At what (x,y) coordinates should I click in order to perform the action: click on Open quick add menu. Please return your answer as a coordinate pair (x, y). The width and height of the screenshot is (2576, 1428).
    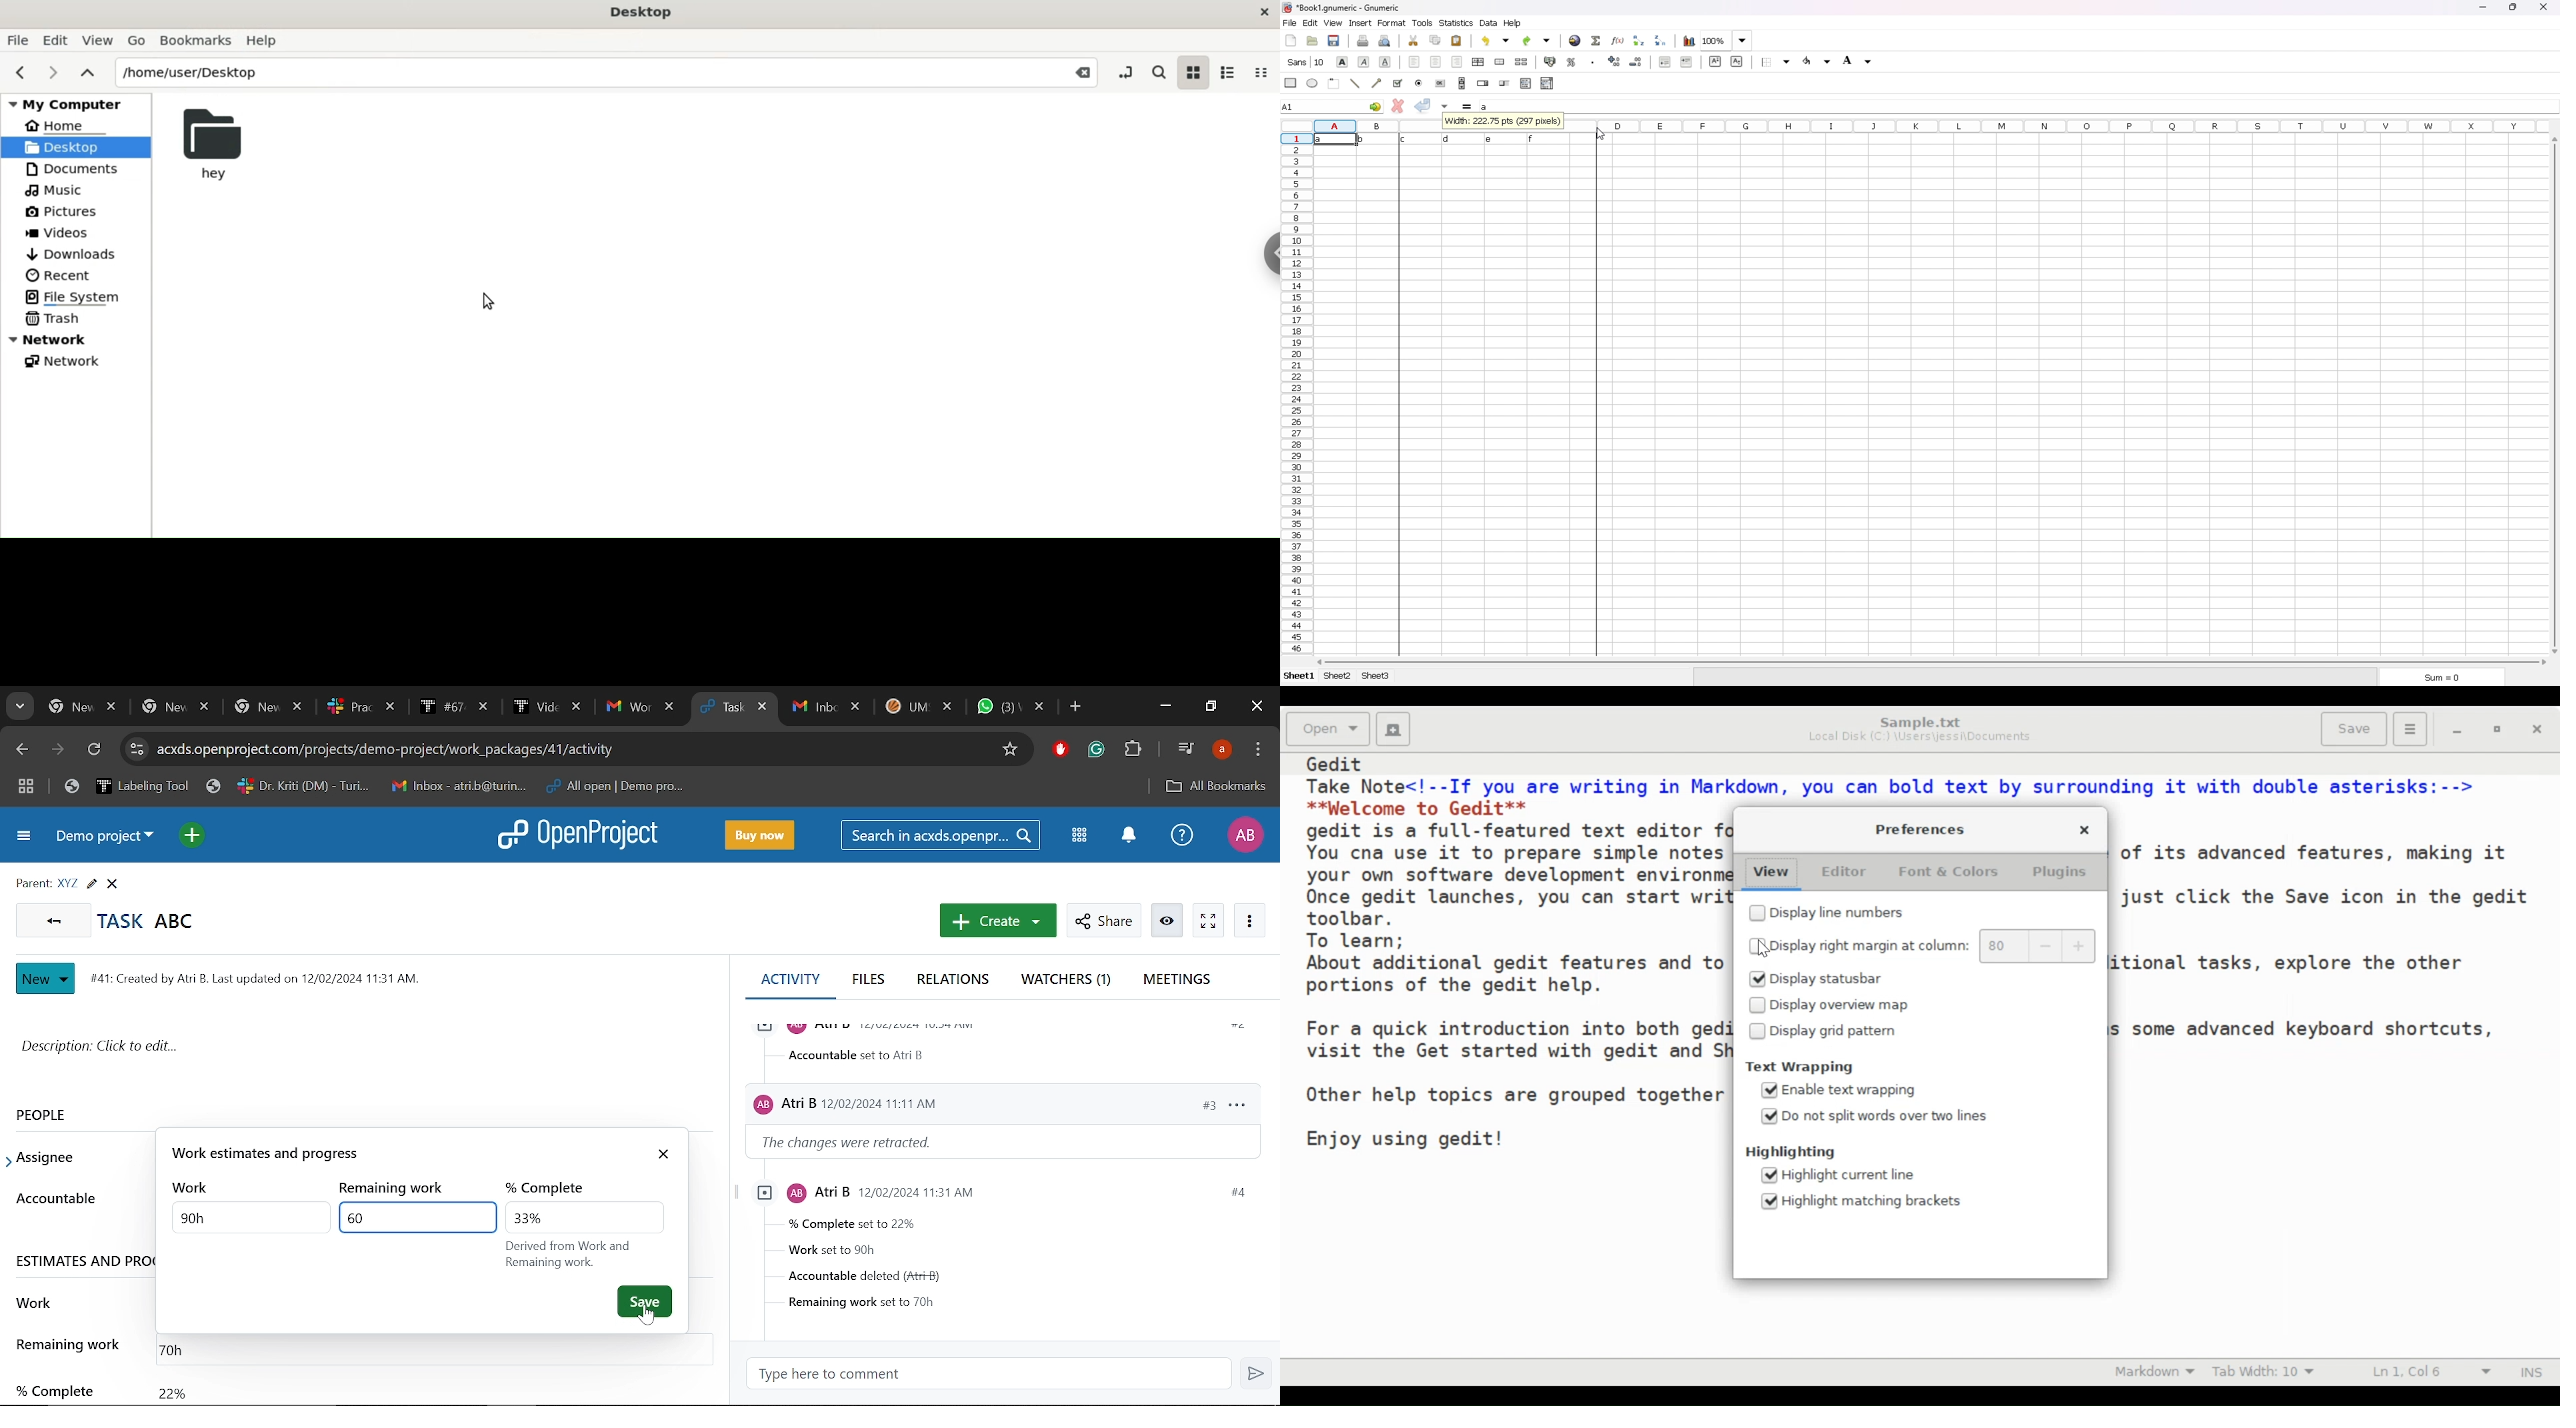
    Looking at the image, I should click on (191, 835).